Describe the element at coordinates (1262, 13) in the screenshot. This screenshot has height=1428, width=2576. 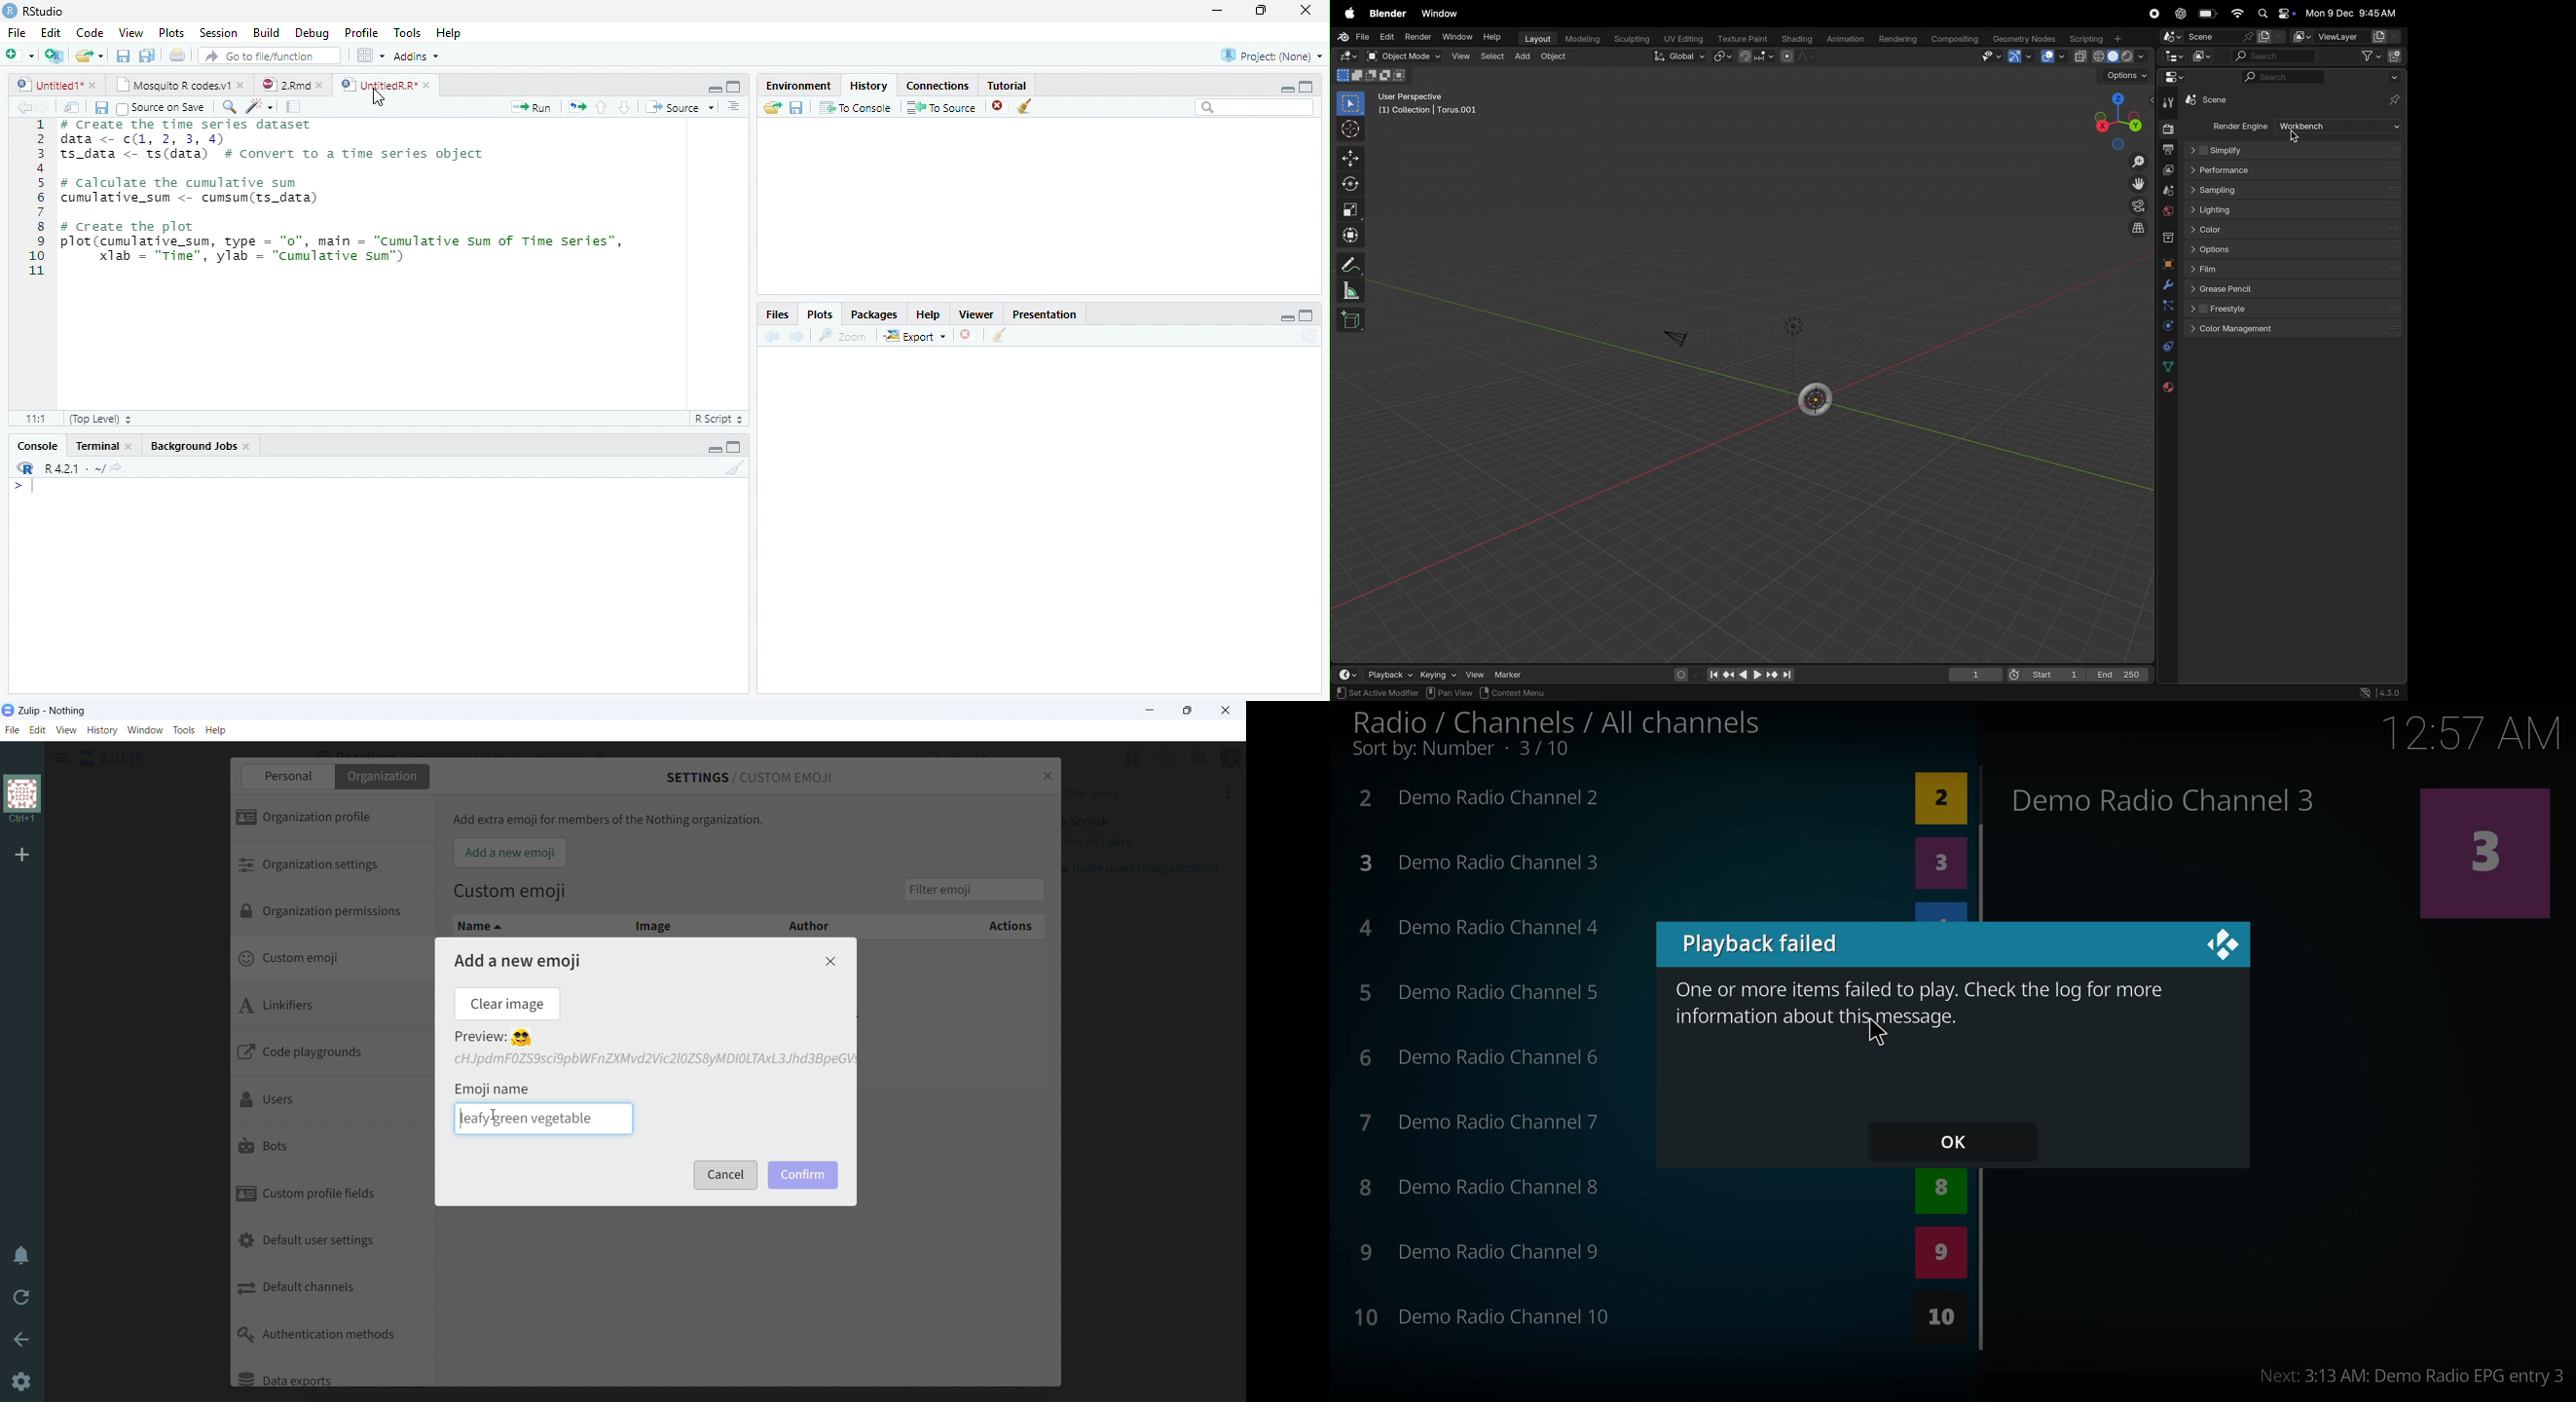
I see `Maximize` at that location.